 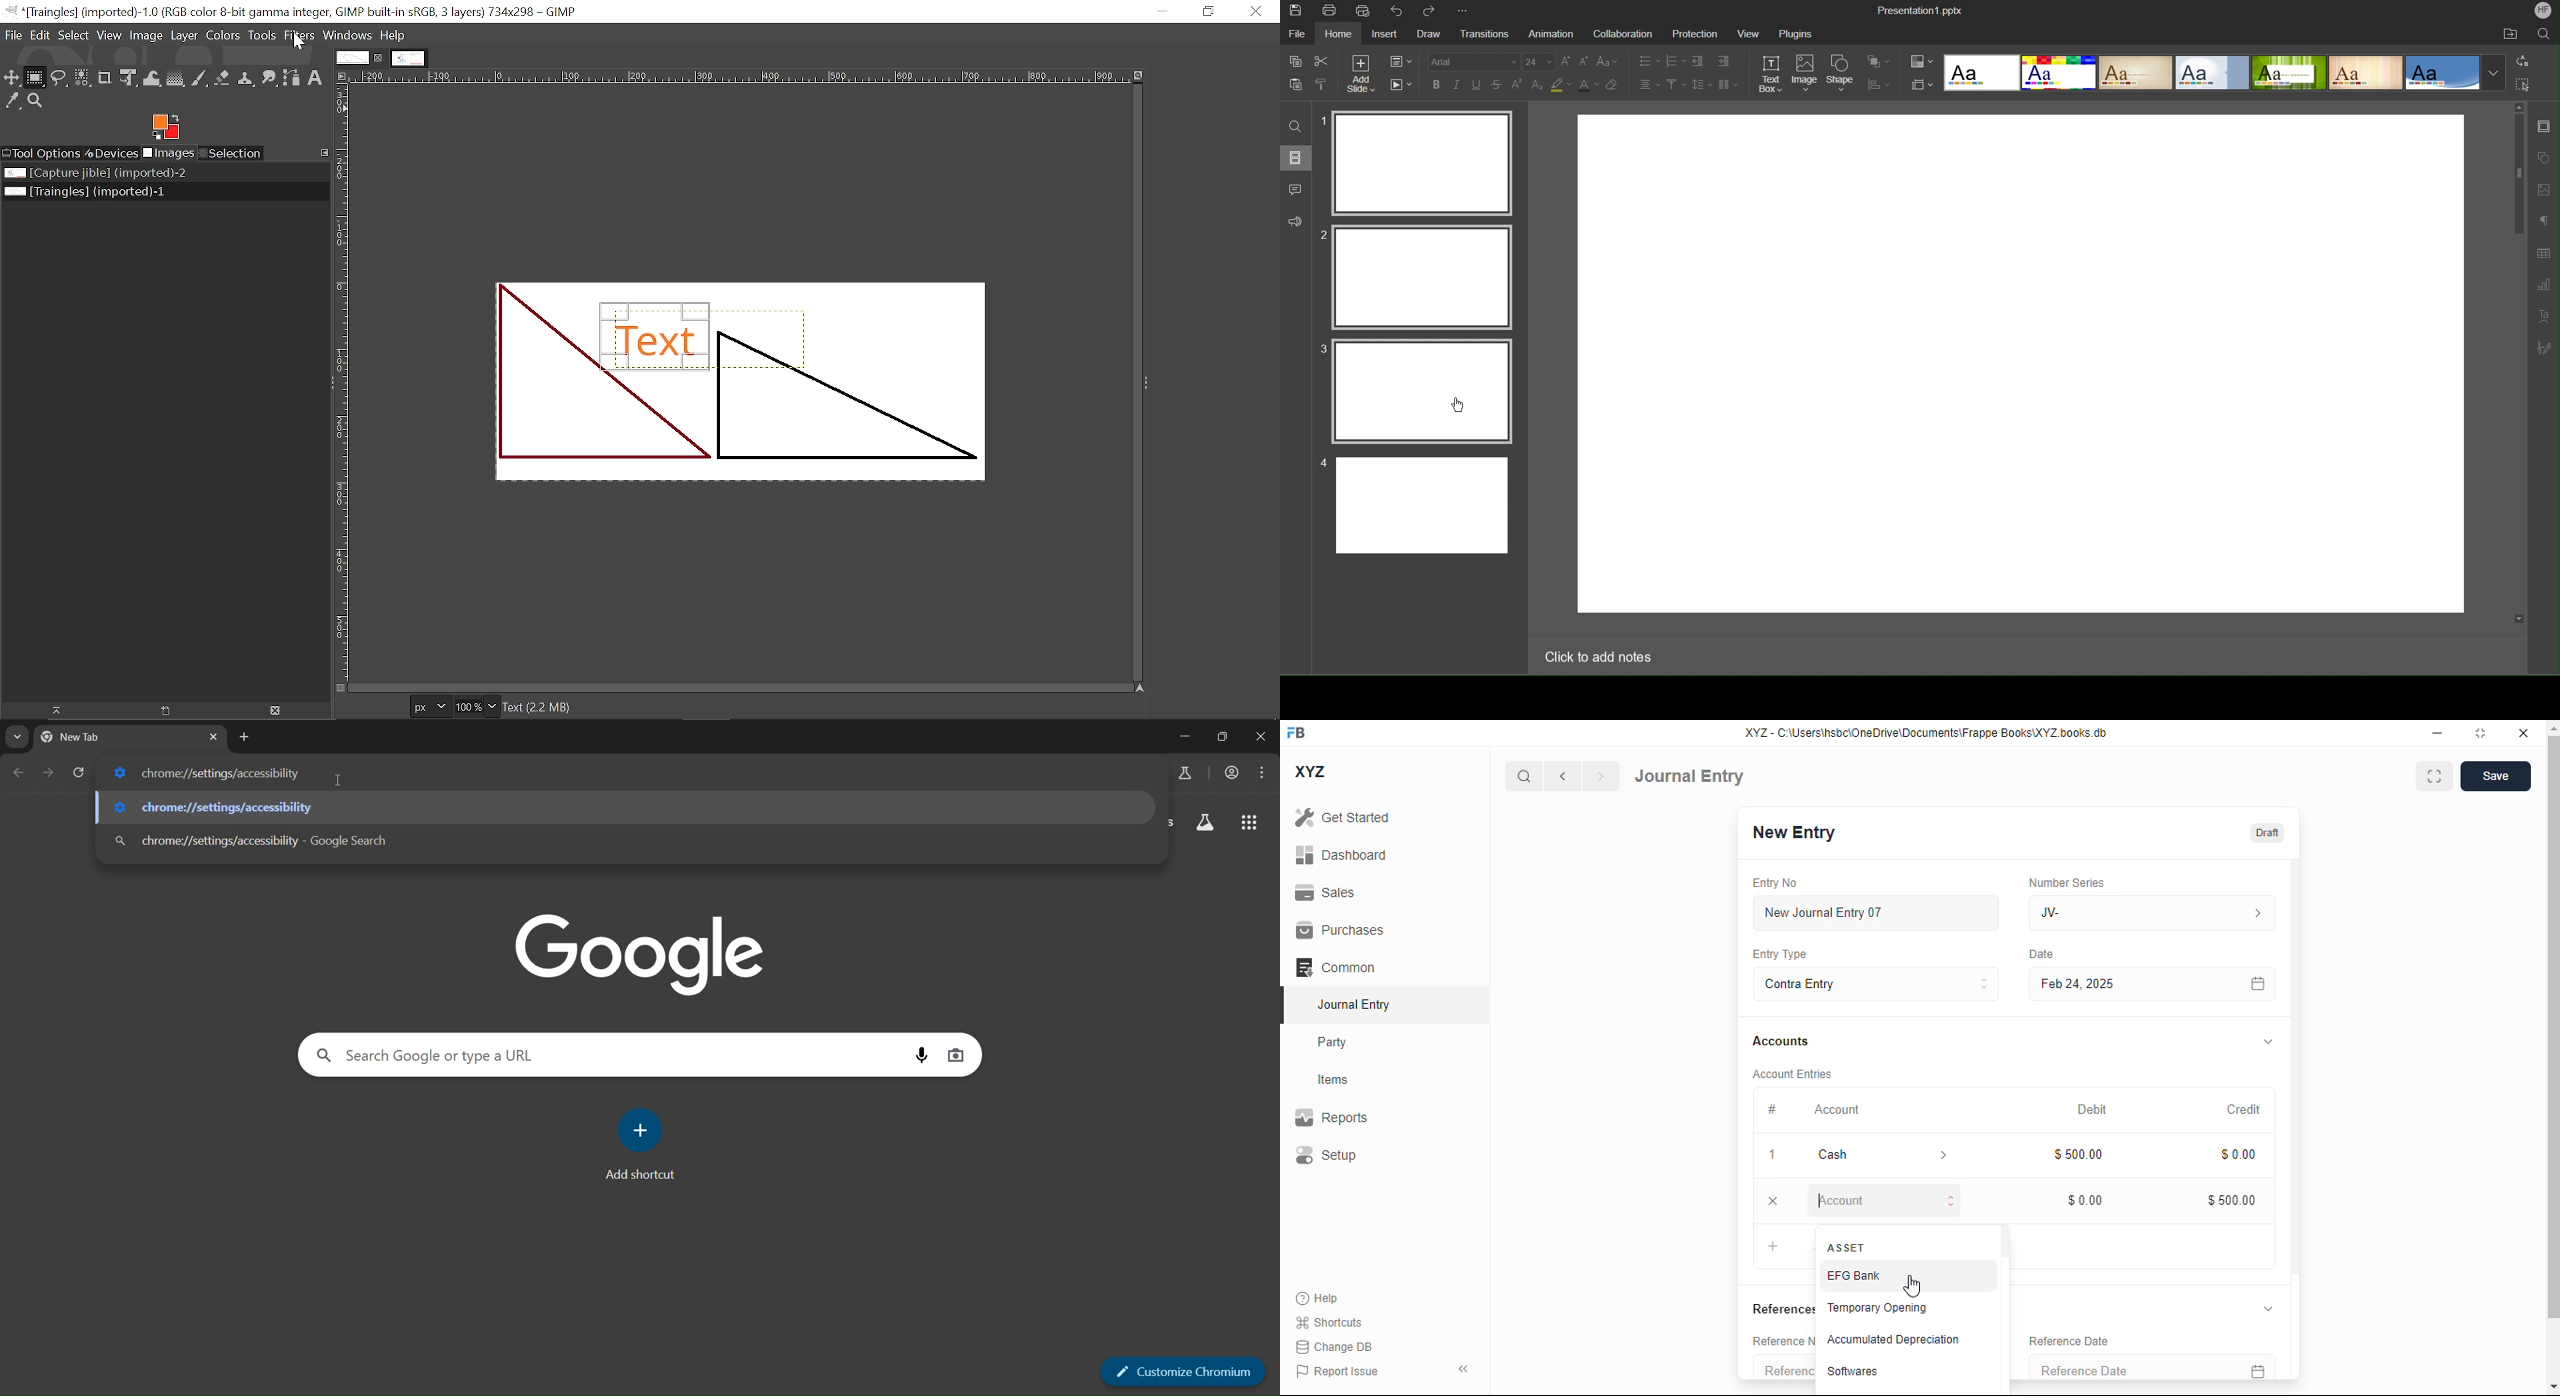 What do you see at coordinates (2092, 1109) in the screenshot?
I see `debit` at bounding box center [2092, 1109].